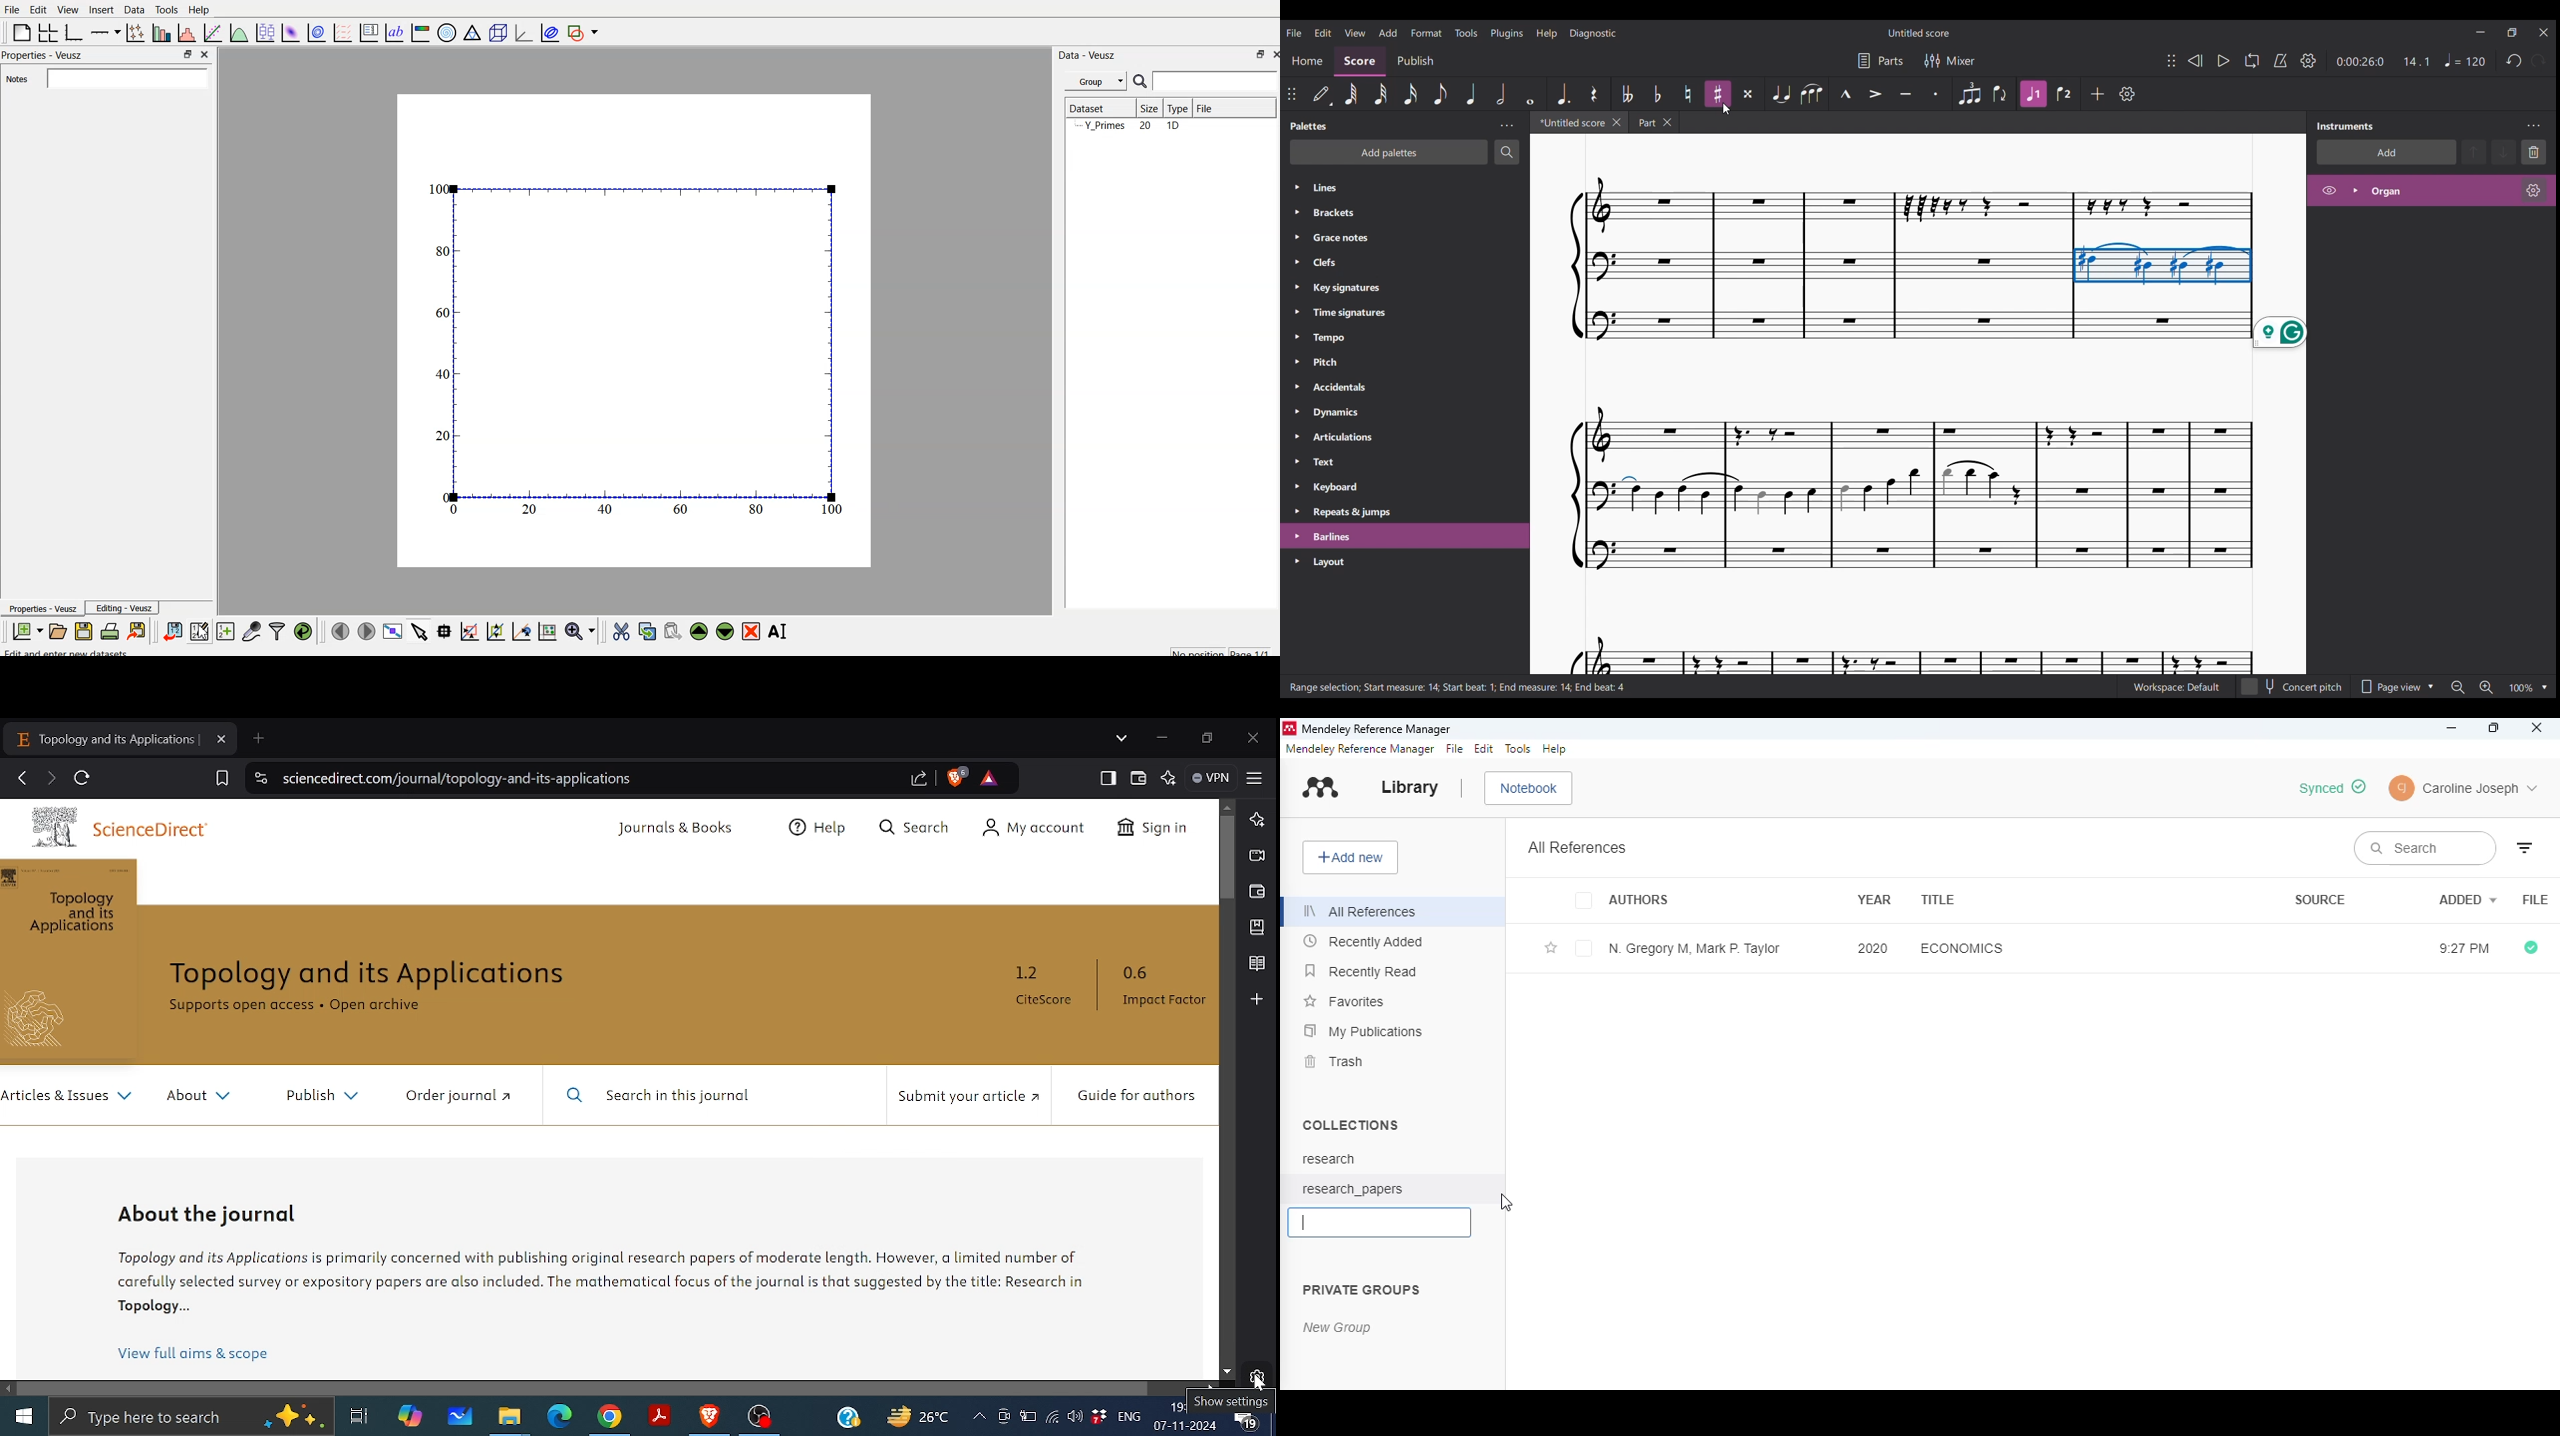 The image size is (2576, 1456). Describe the element at coordinates (1292, 94) in the screenshot. I see `Change position of attached toolbar` at that location.